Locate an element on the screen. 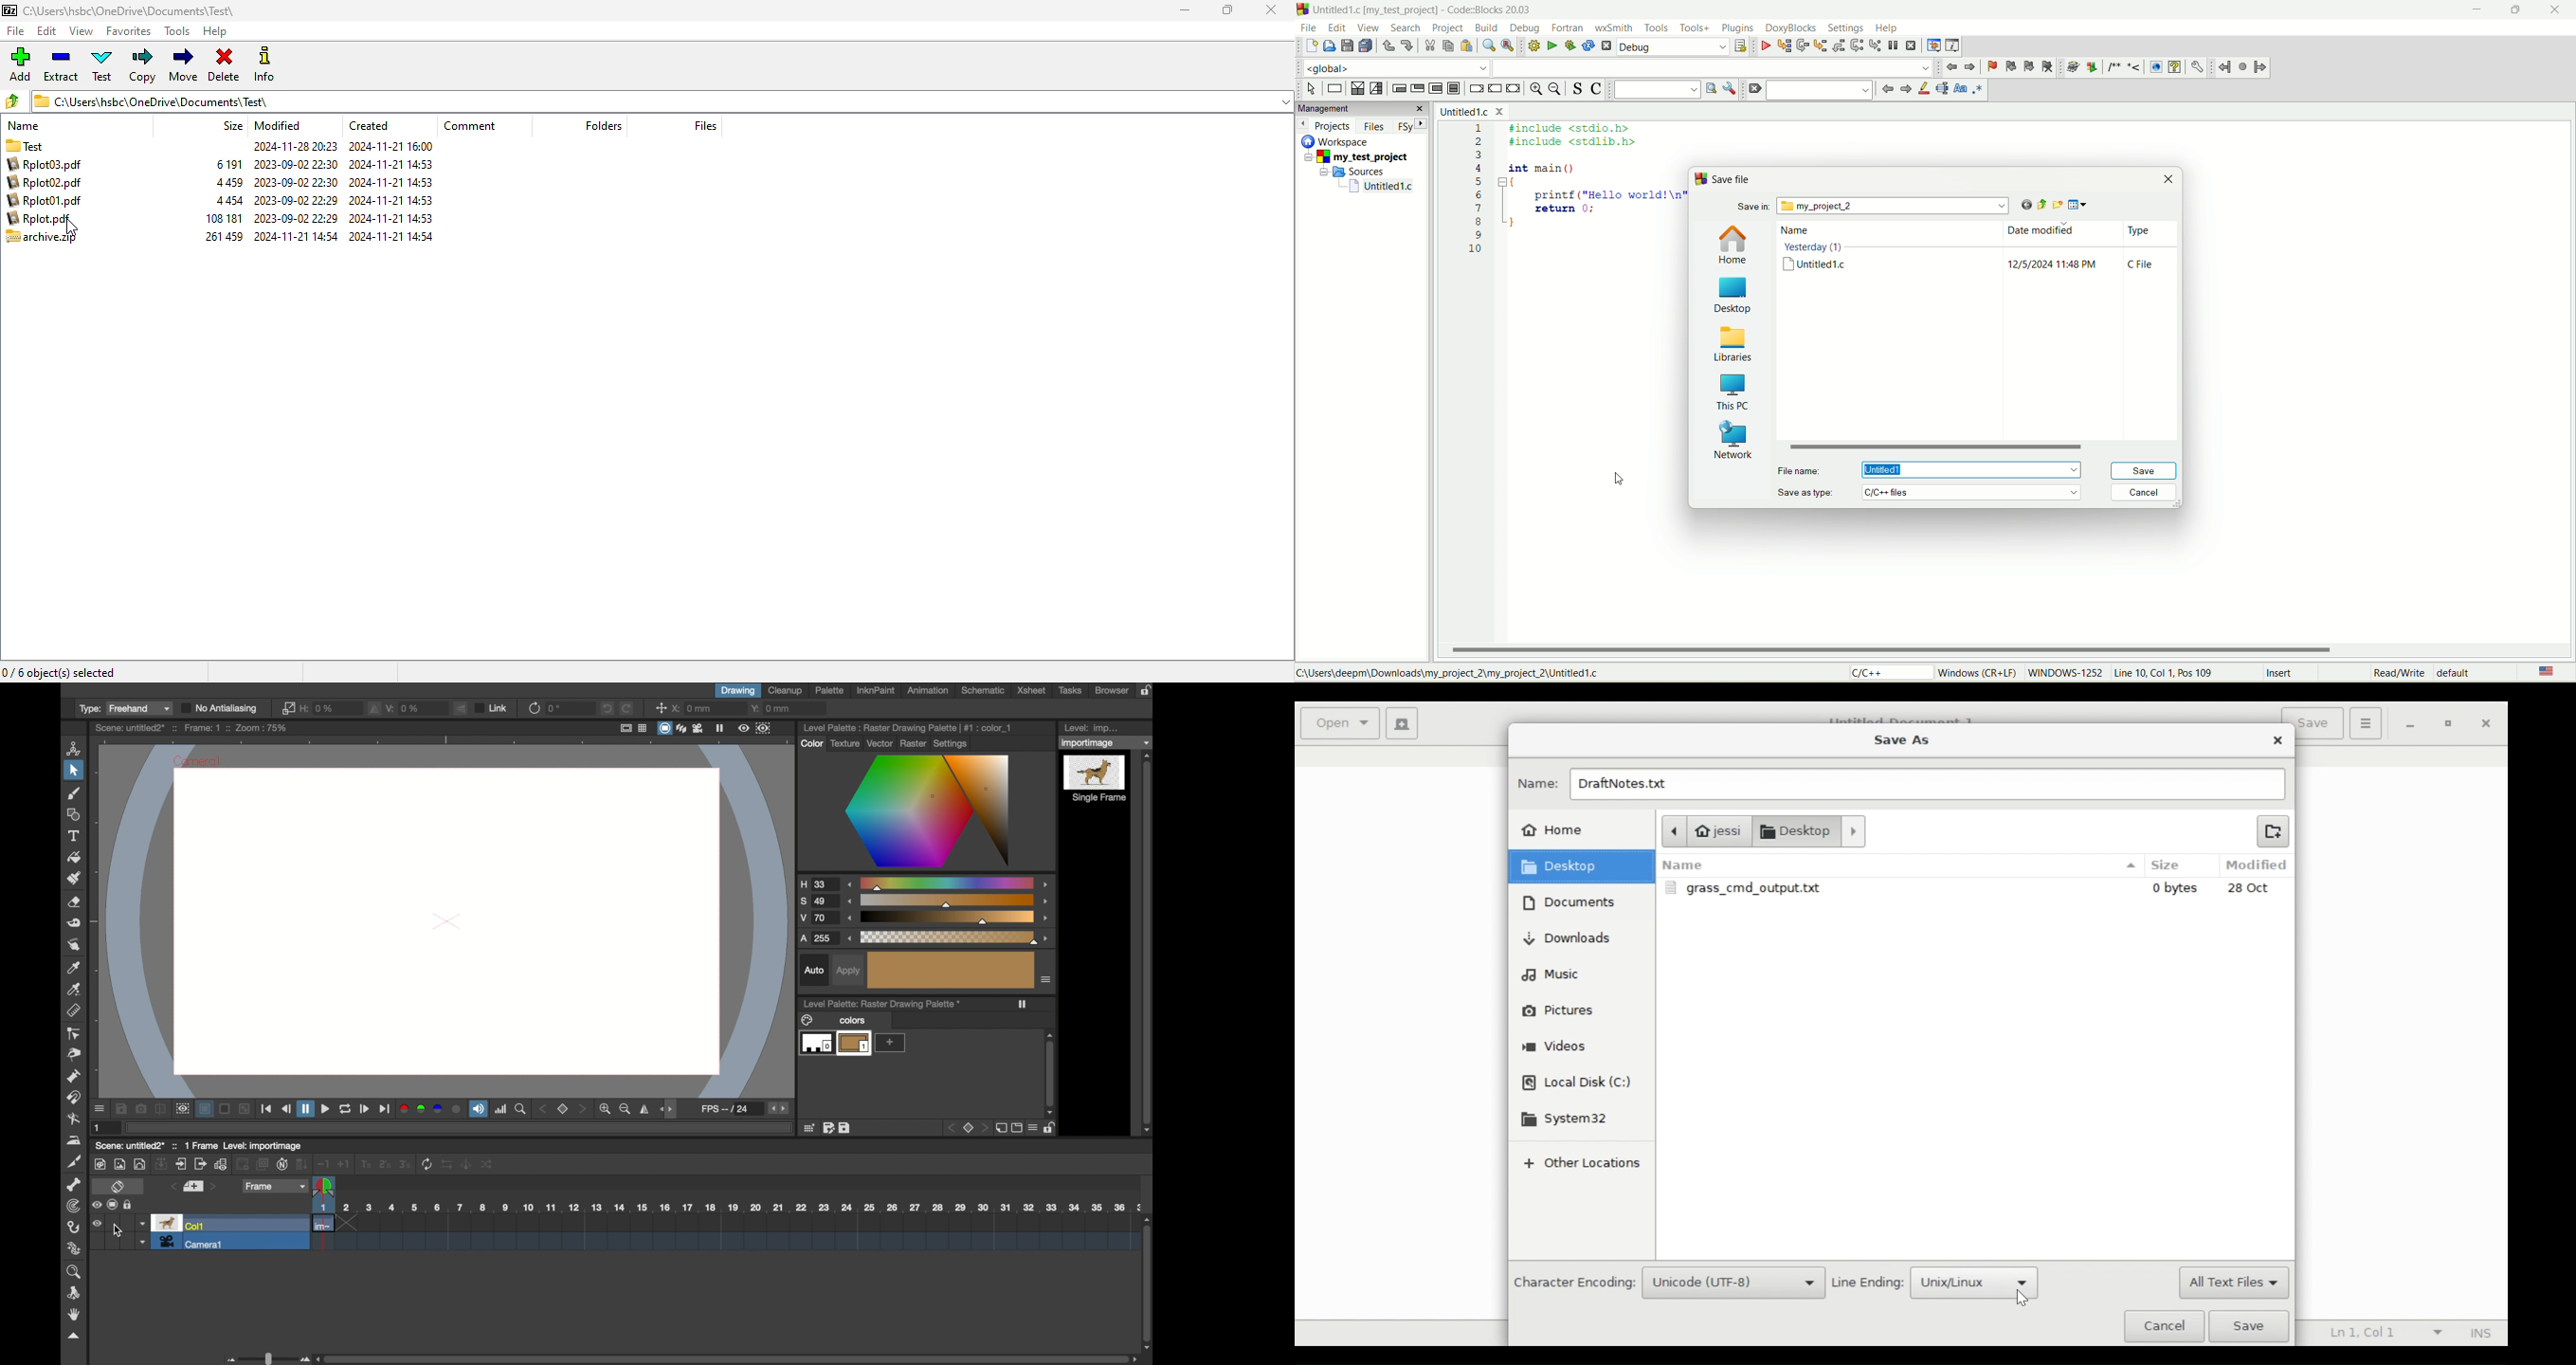 The image size is (2576, 1372). search is located at coordinates (1401, 28).